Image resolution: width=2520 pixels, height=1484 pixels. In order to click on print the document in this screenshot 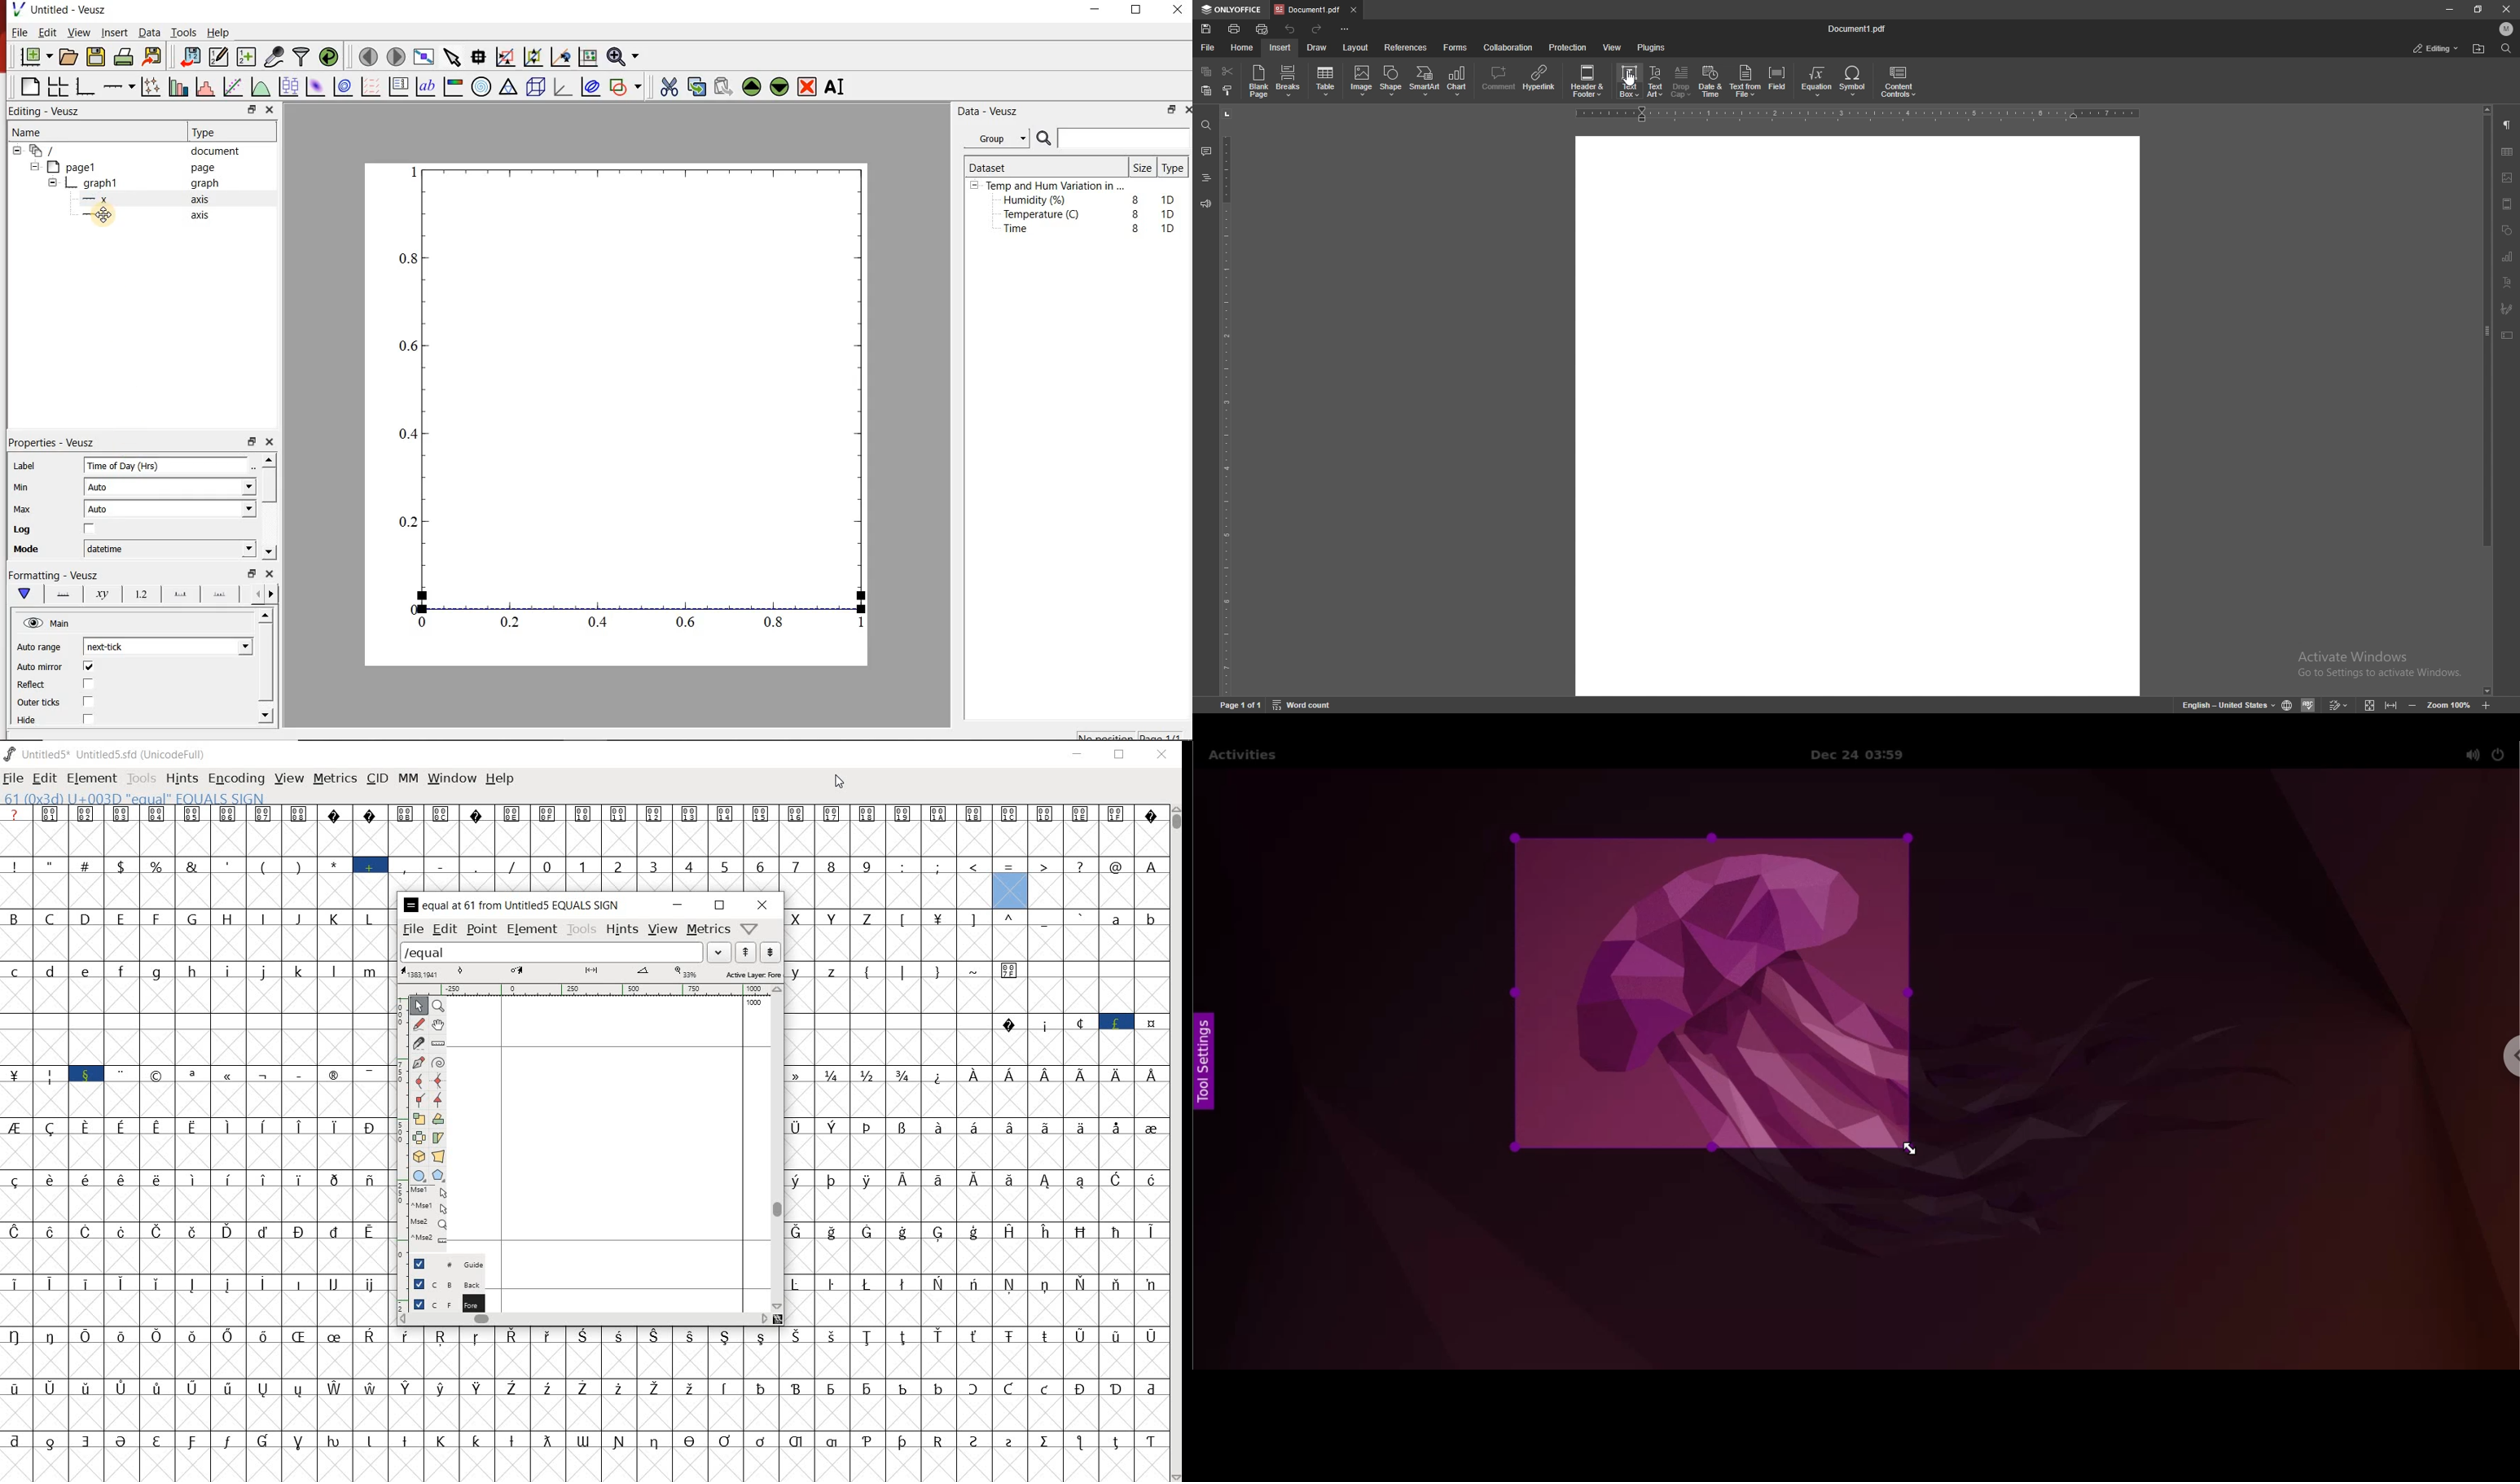, I will do `click(124, 59)`.